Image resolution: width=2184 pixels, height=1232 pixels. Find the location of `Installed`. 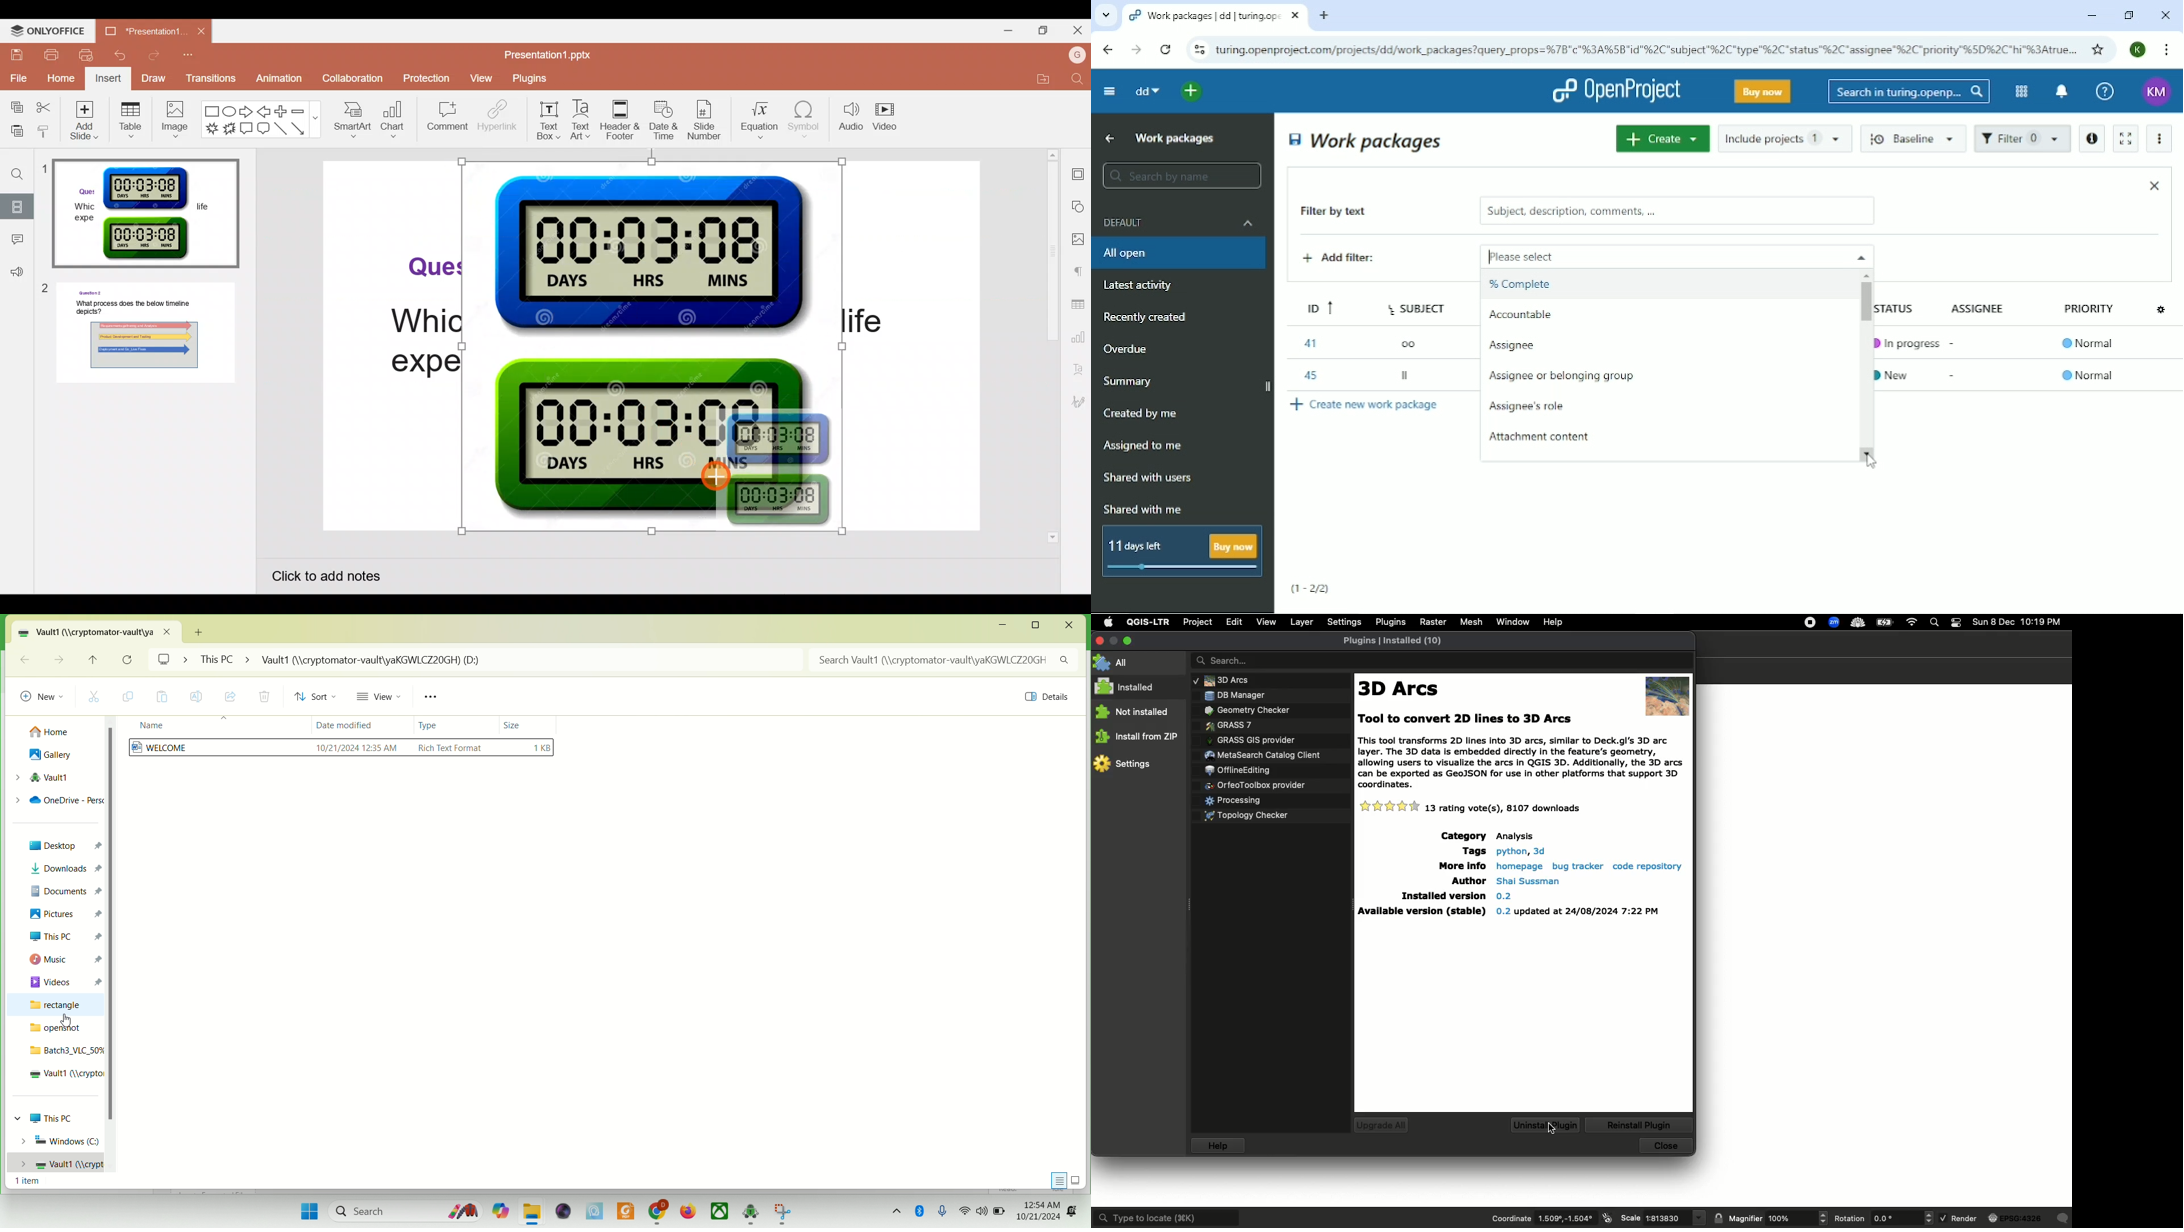

Installed is located at coordinates (1126, 688).